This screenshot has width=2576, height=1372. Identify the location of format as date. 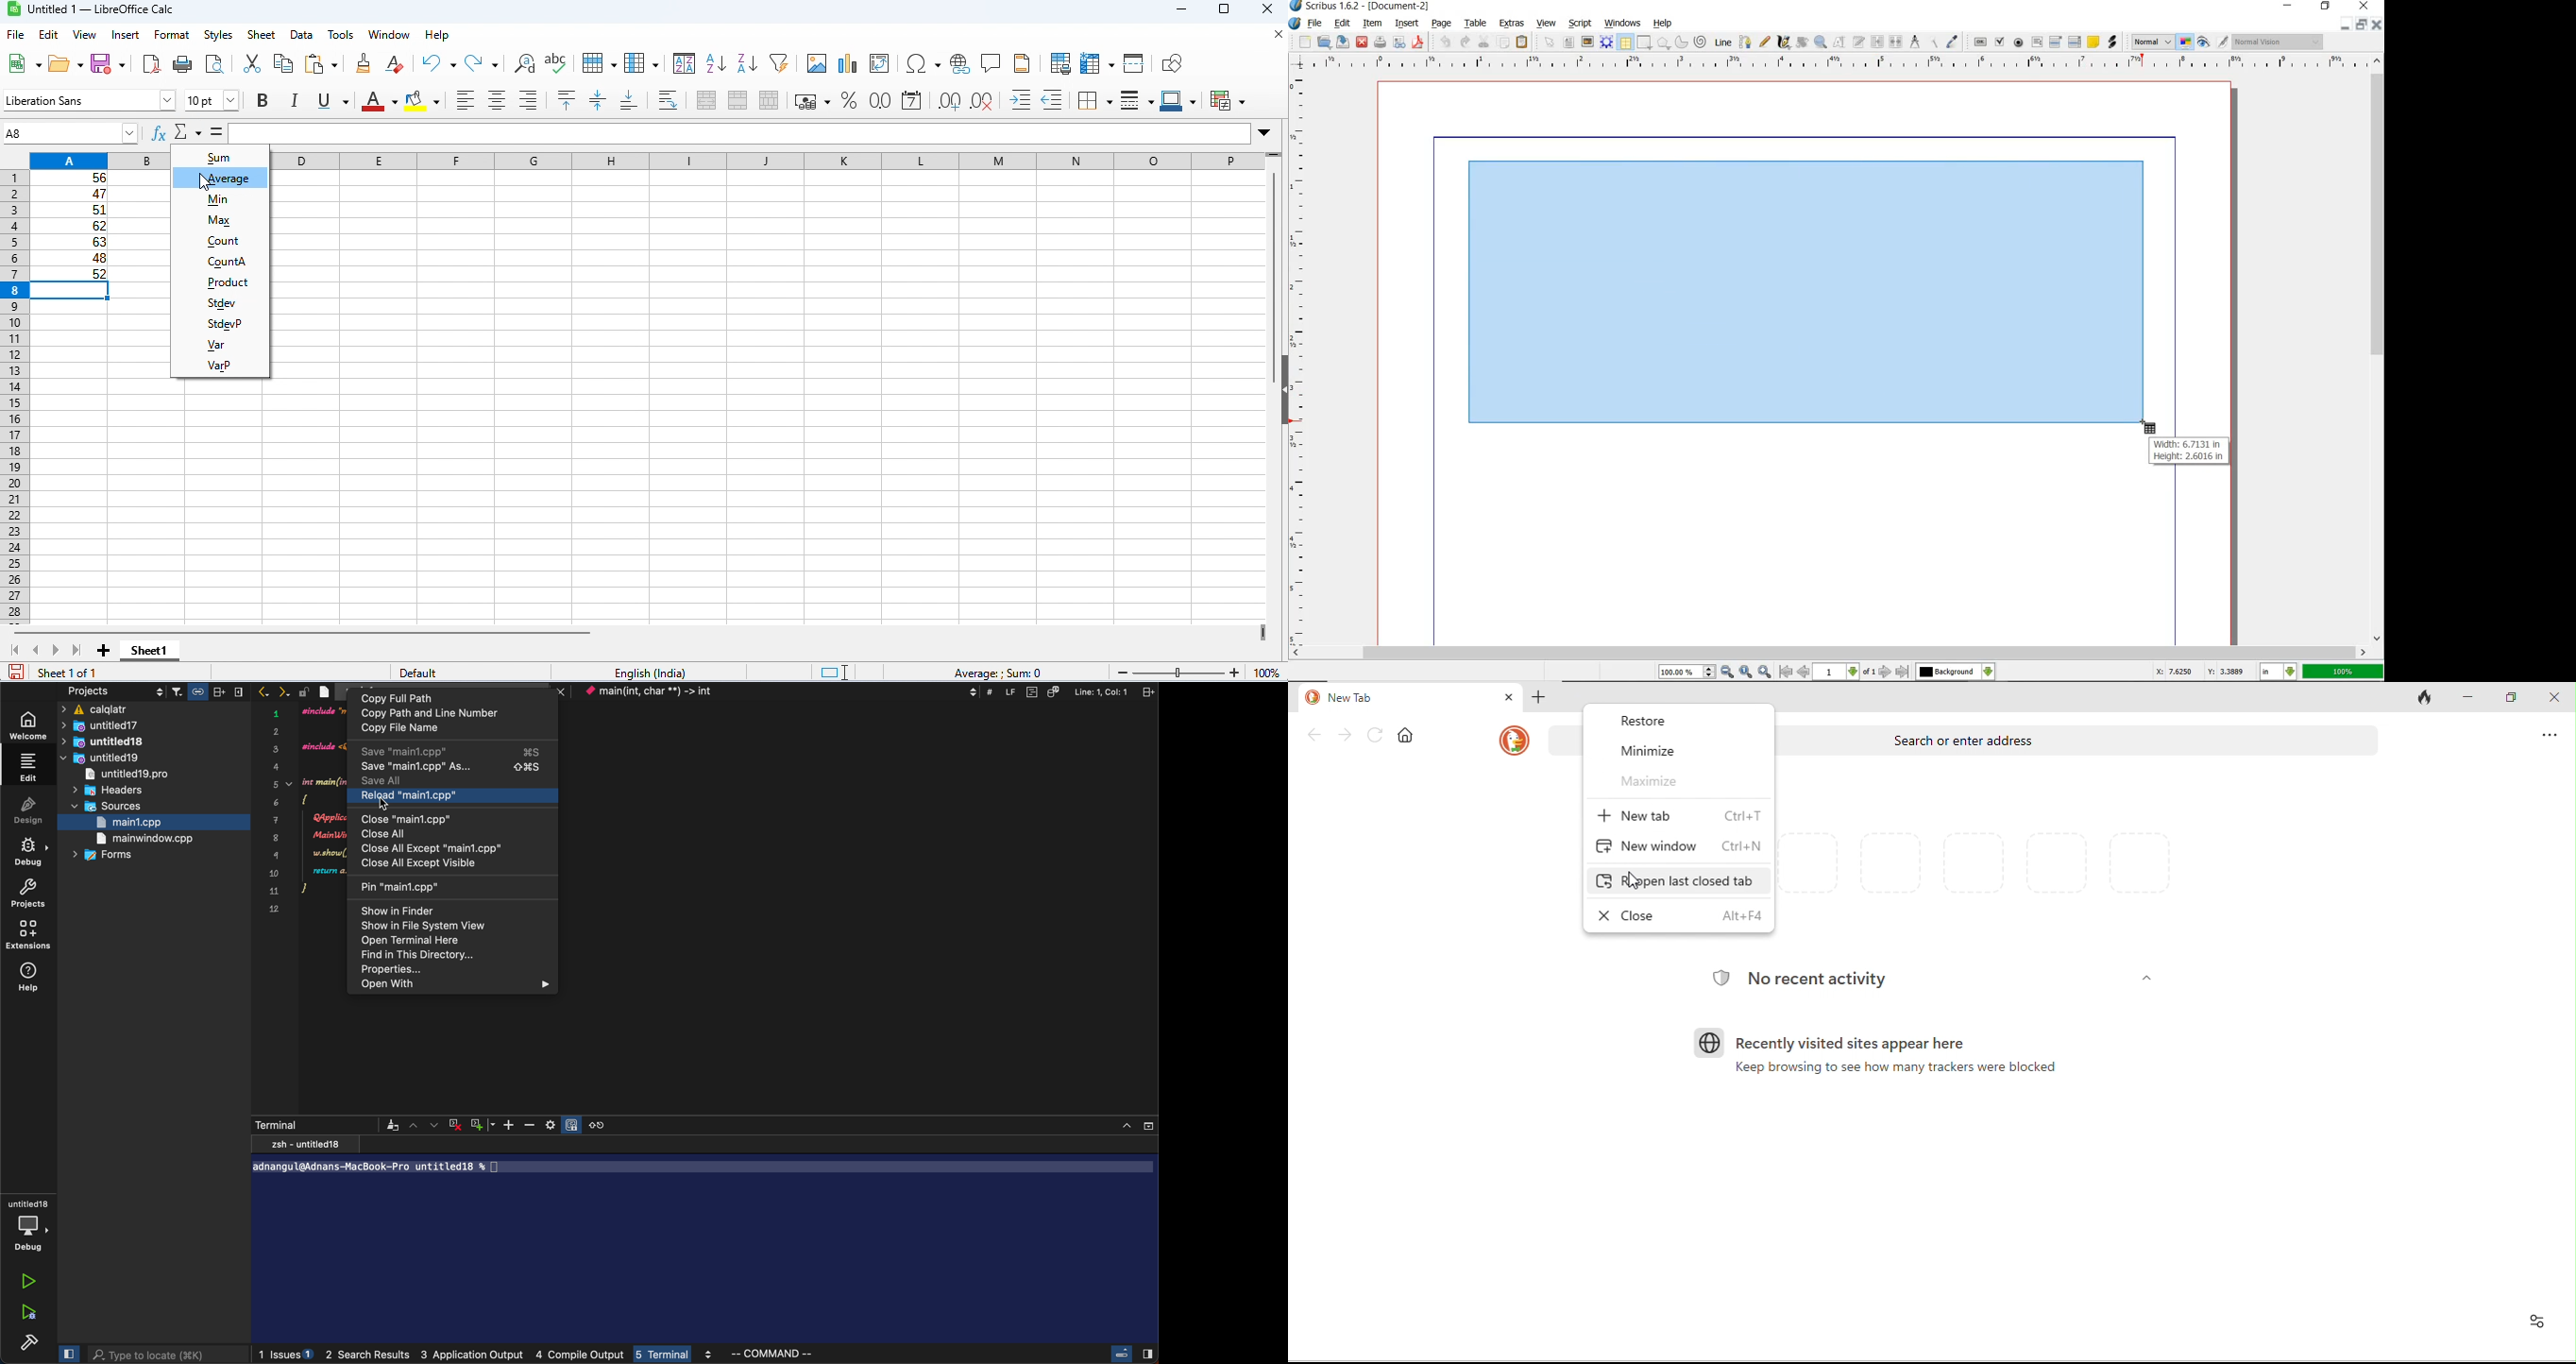
(911, 101).